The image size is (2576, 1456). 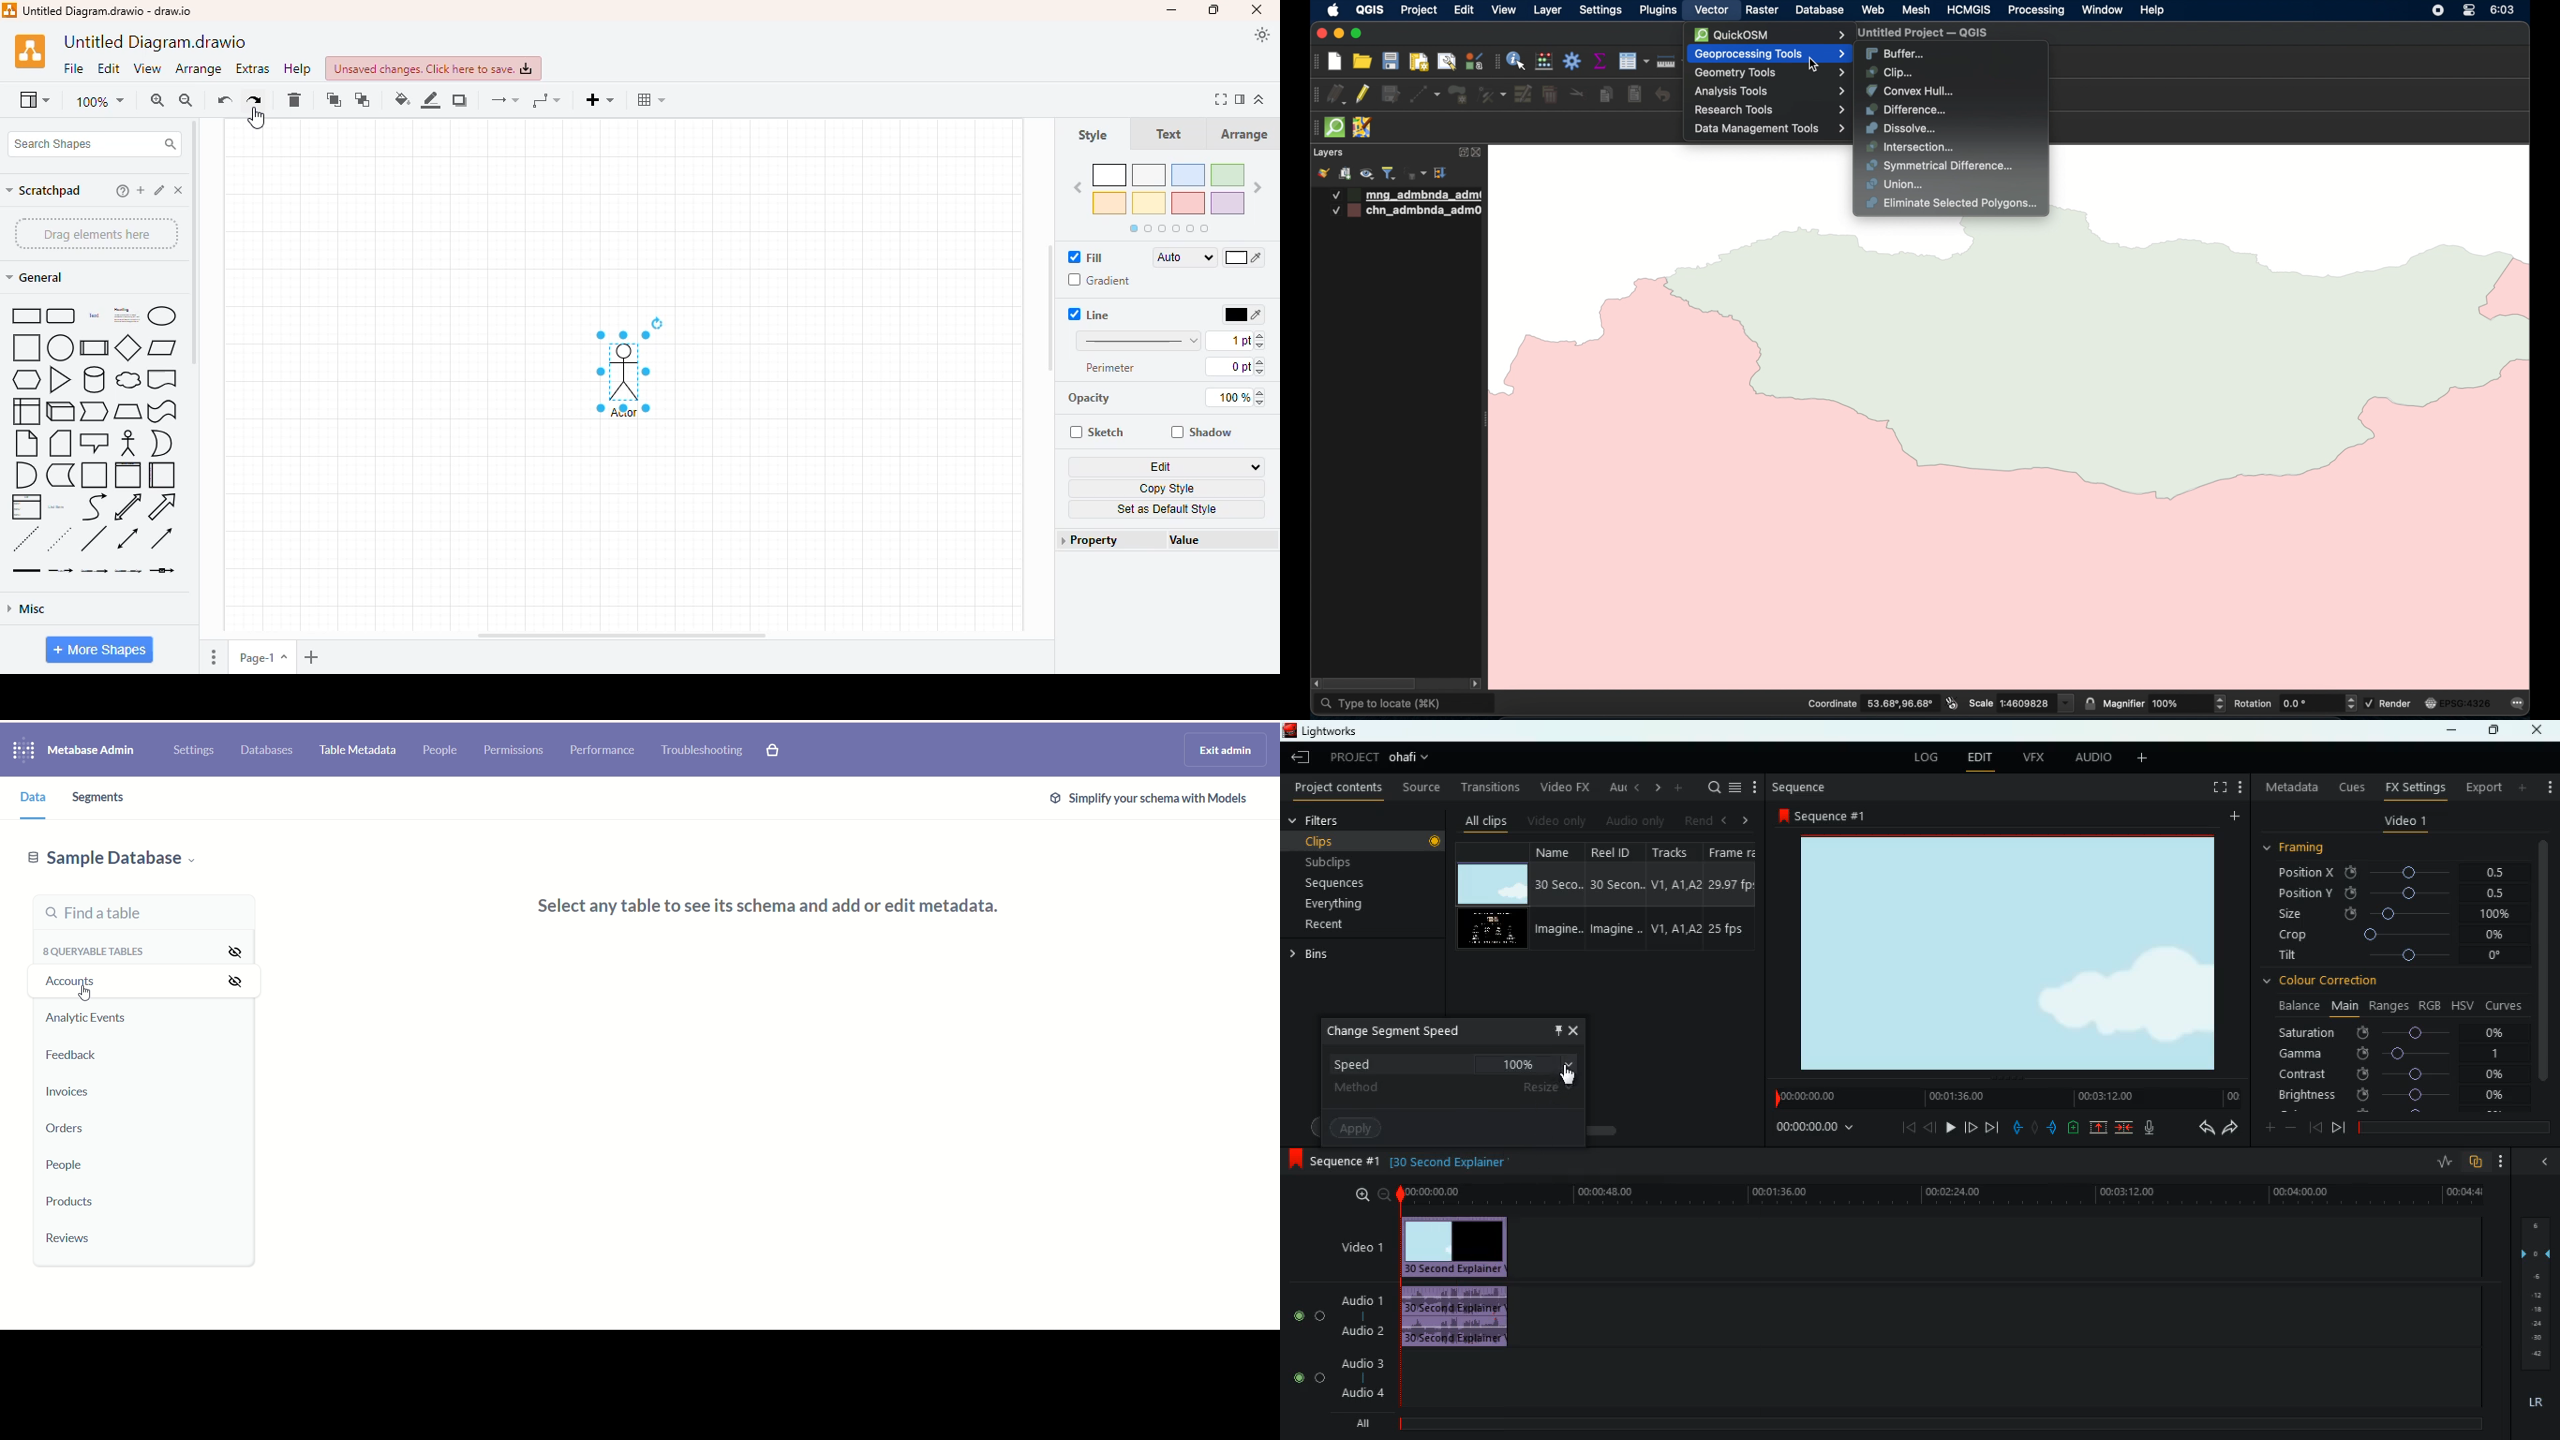 I want to click on save project, so click(x=1390, y=61).